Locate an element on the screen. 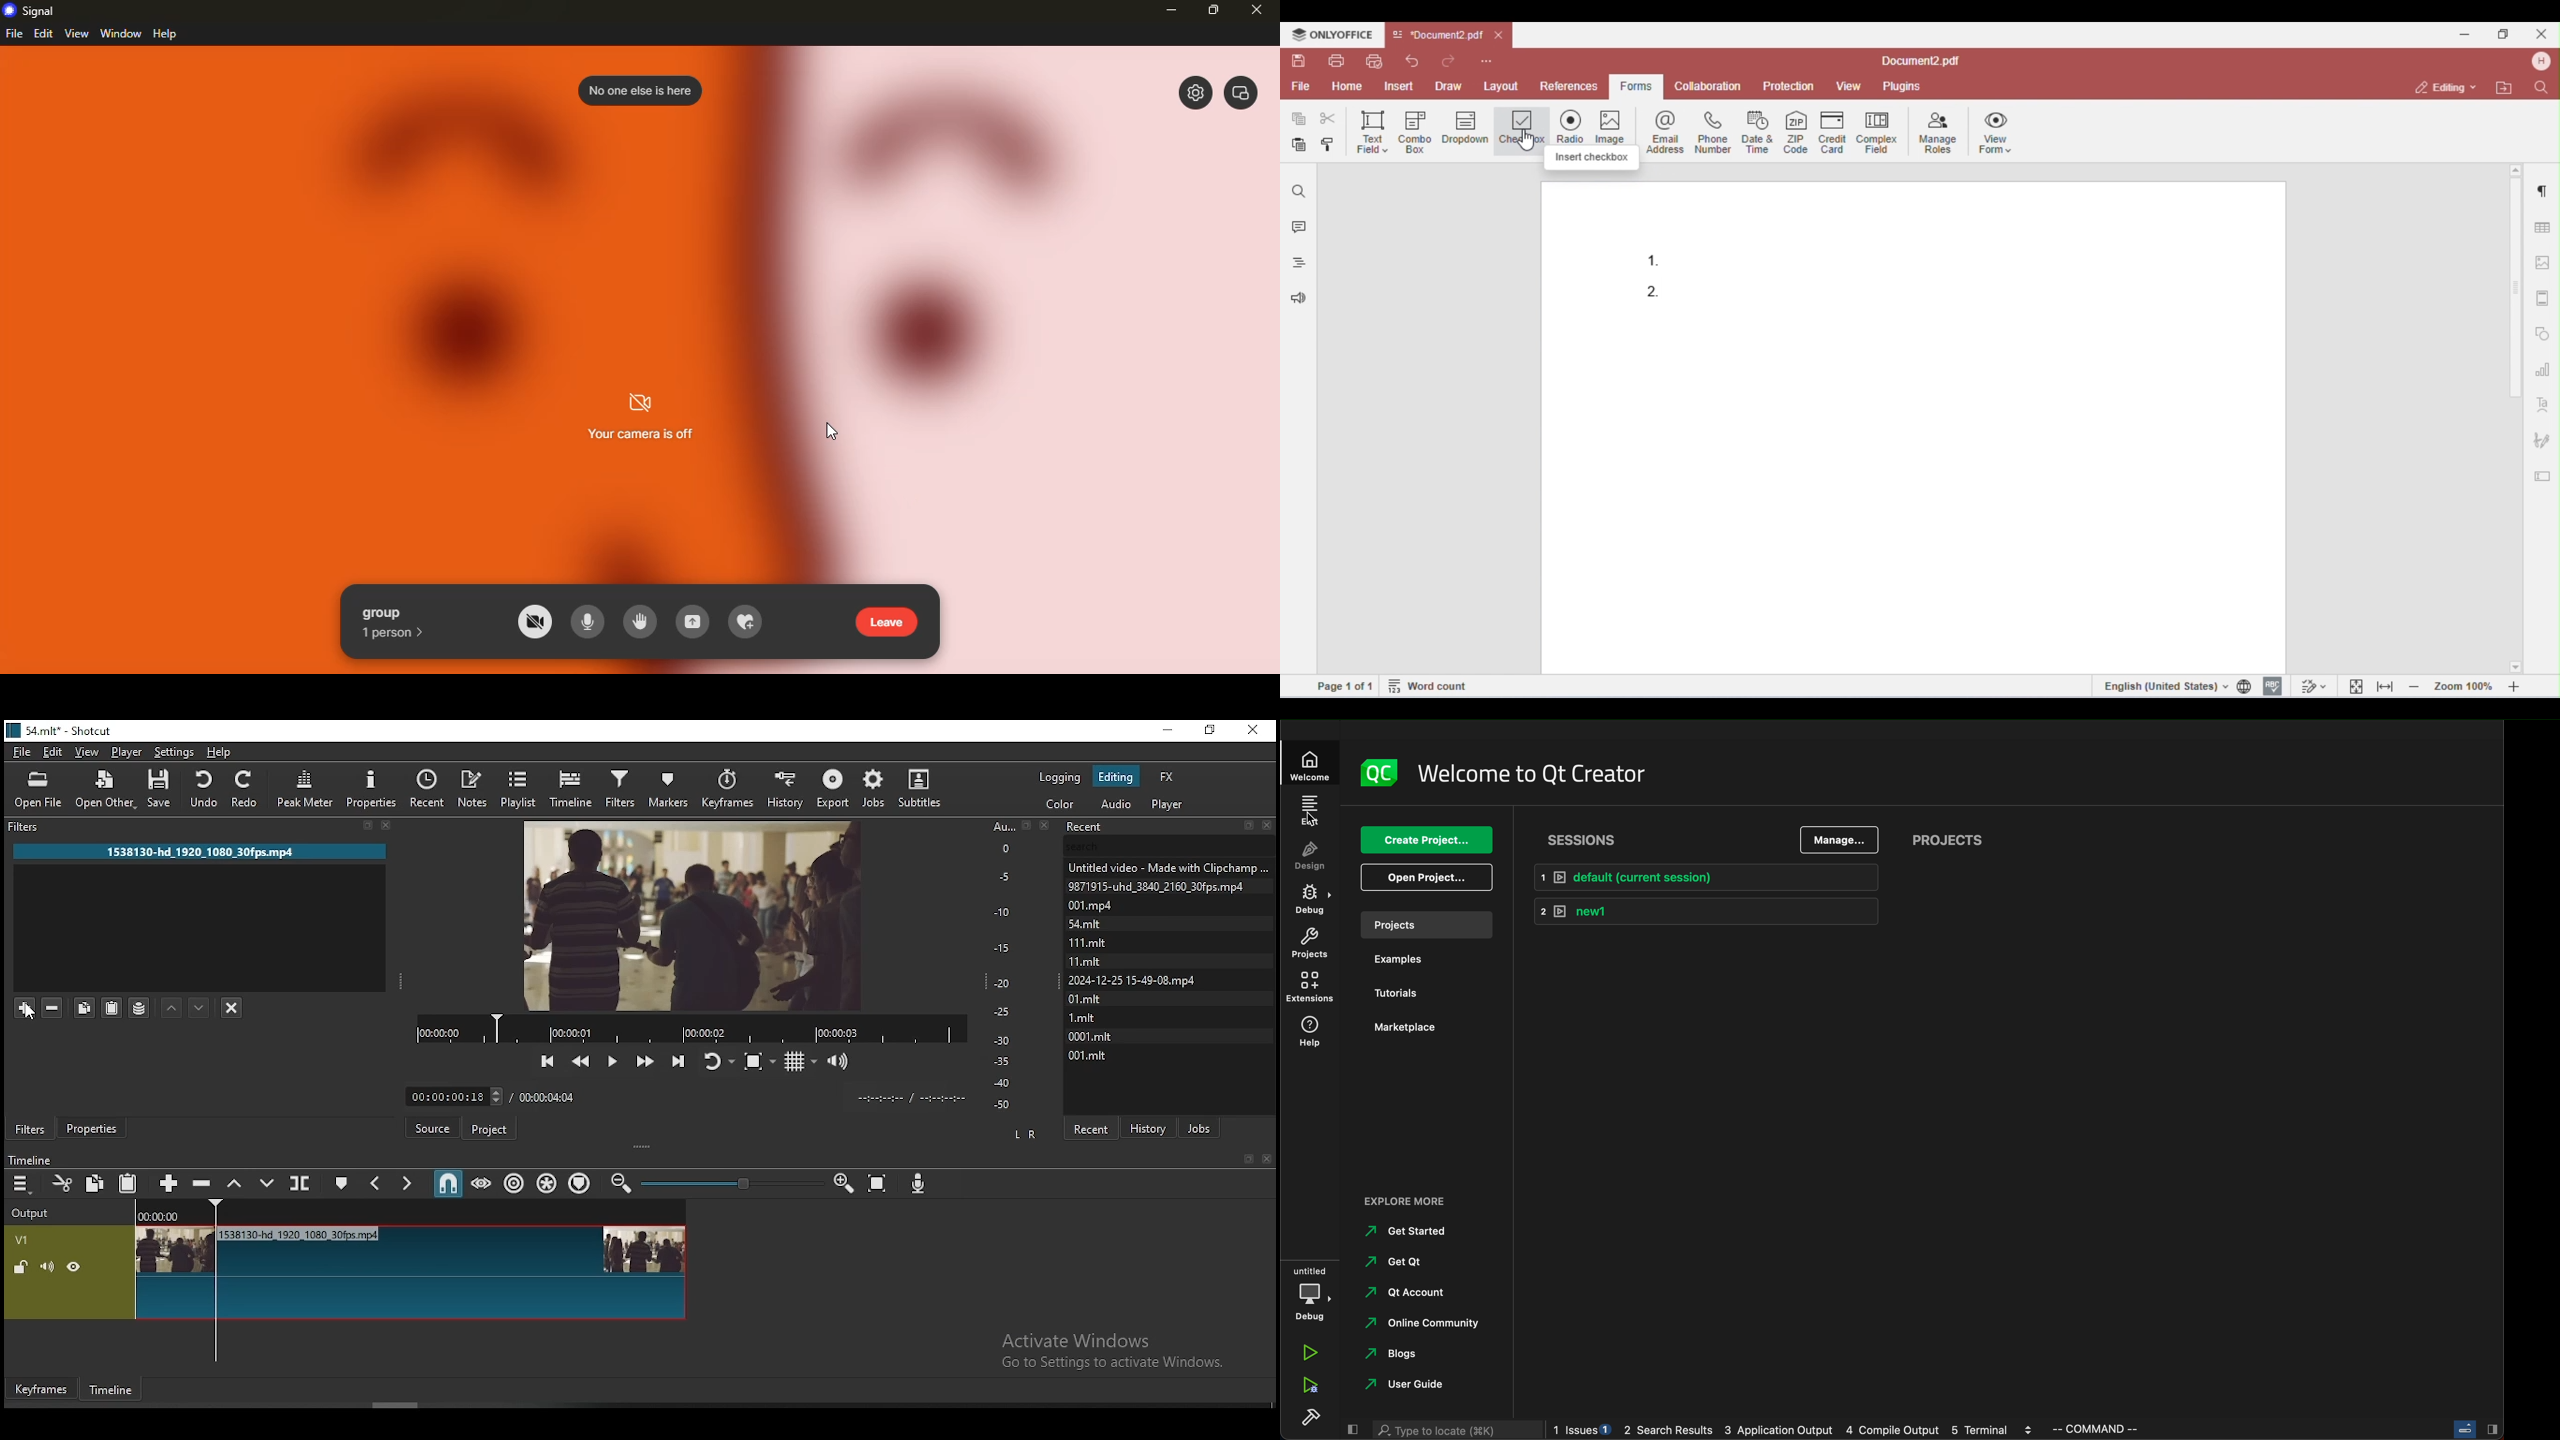 The height and width of the screenshot is (1456, 2576). recent is located at coordinates (1170, 825).